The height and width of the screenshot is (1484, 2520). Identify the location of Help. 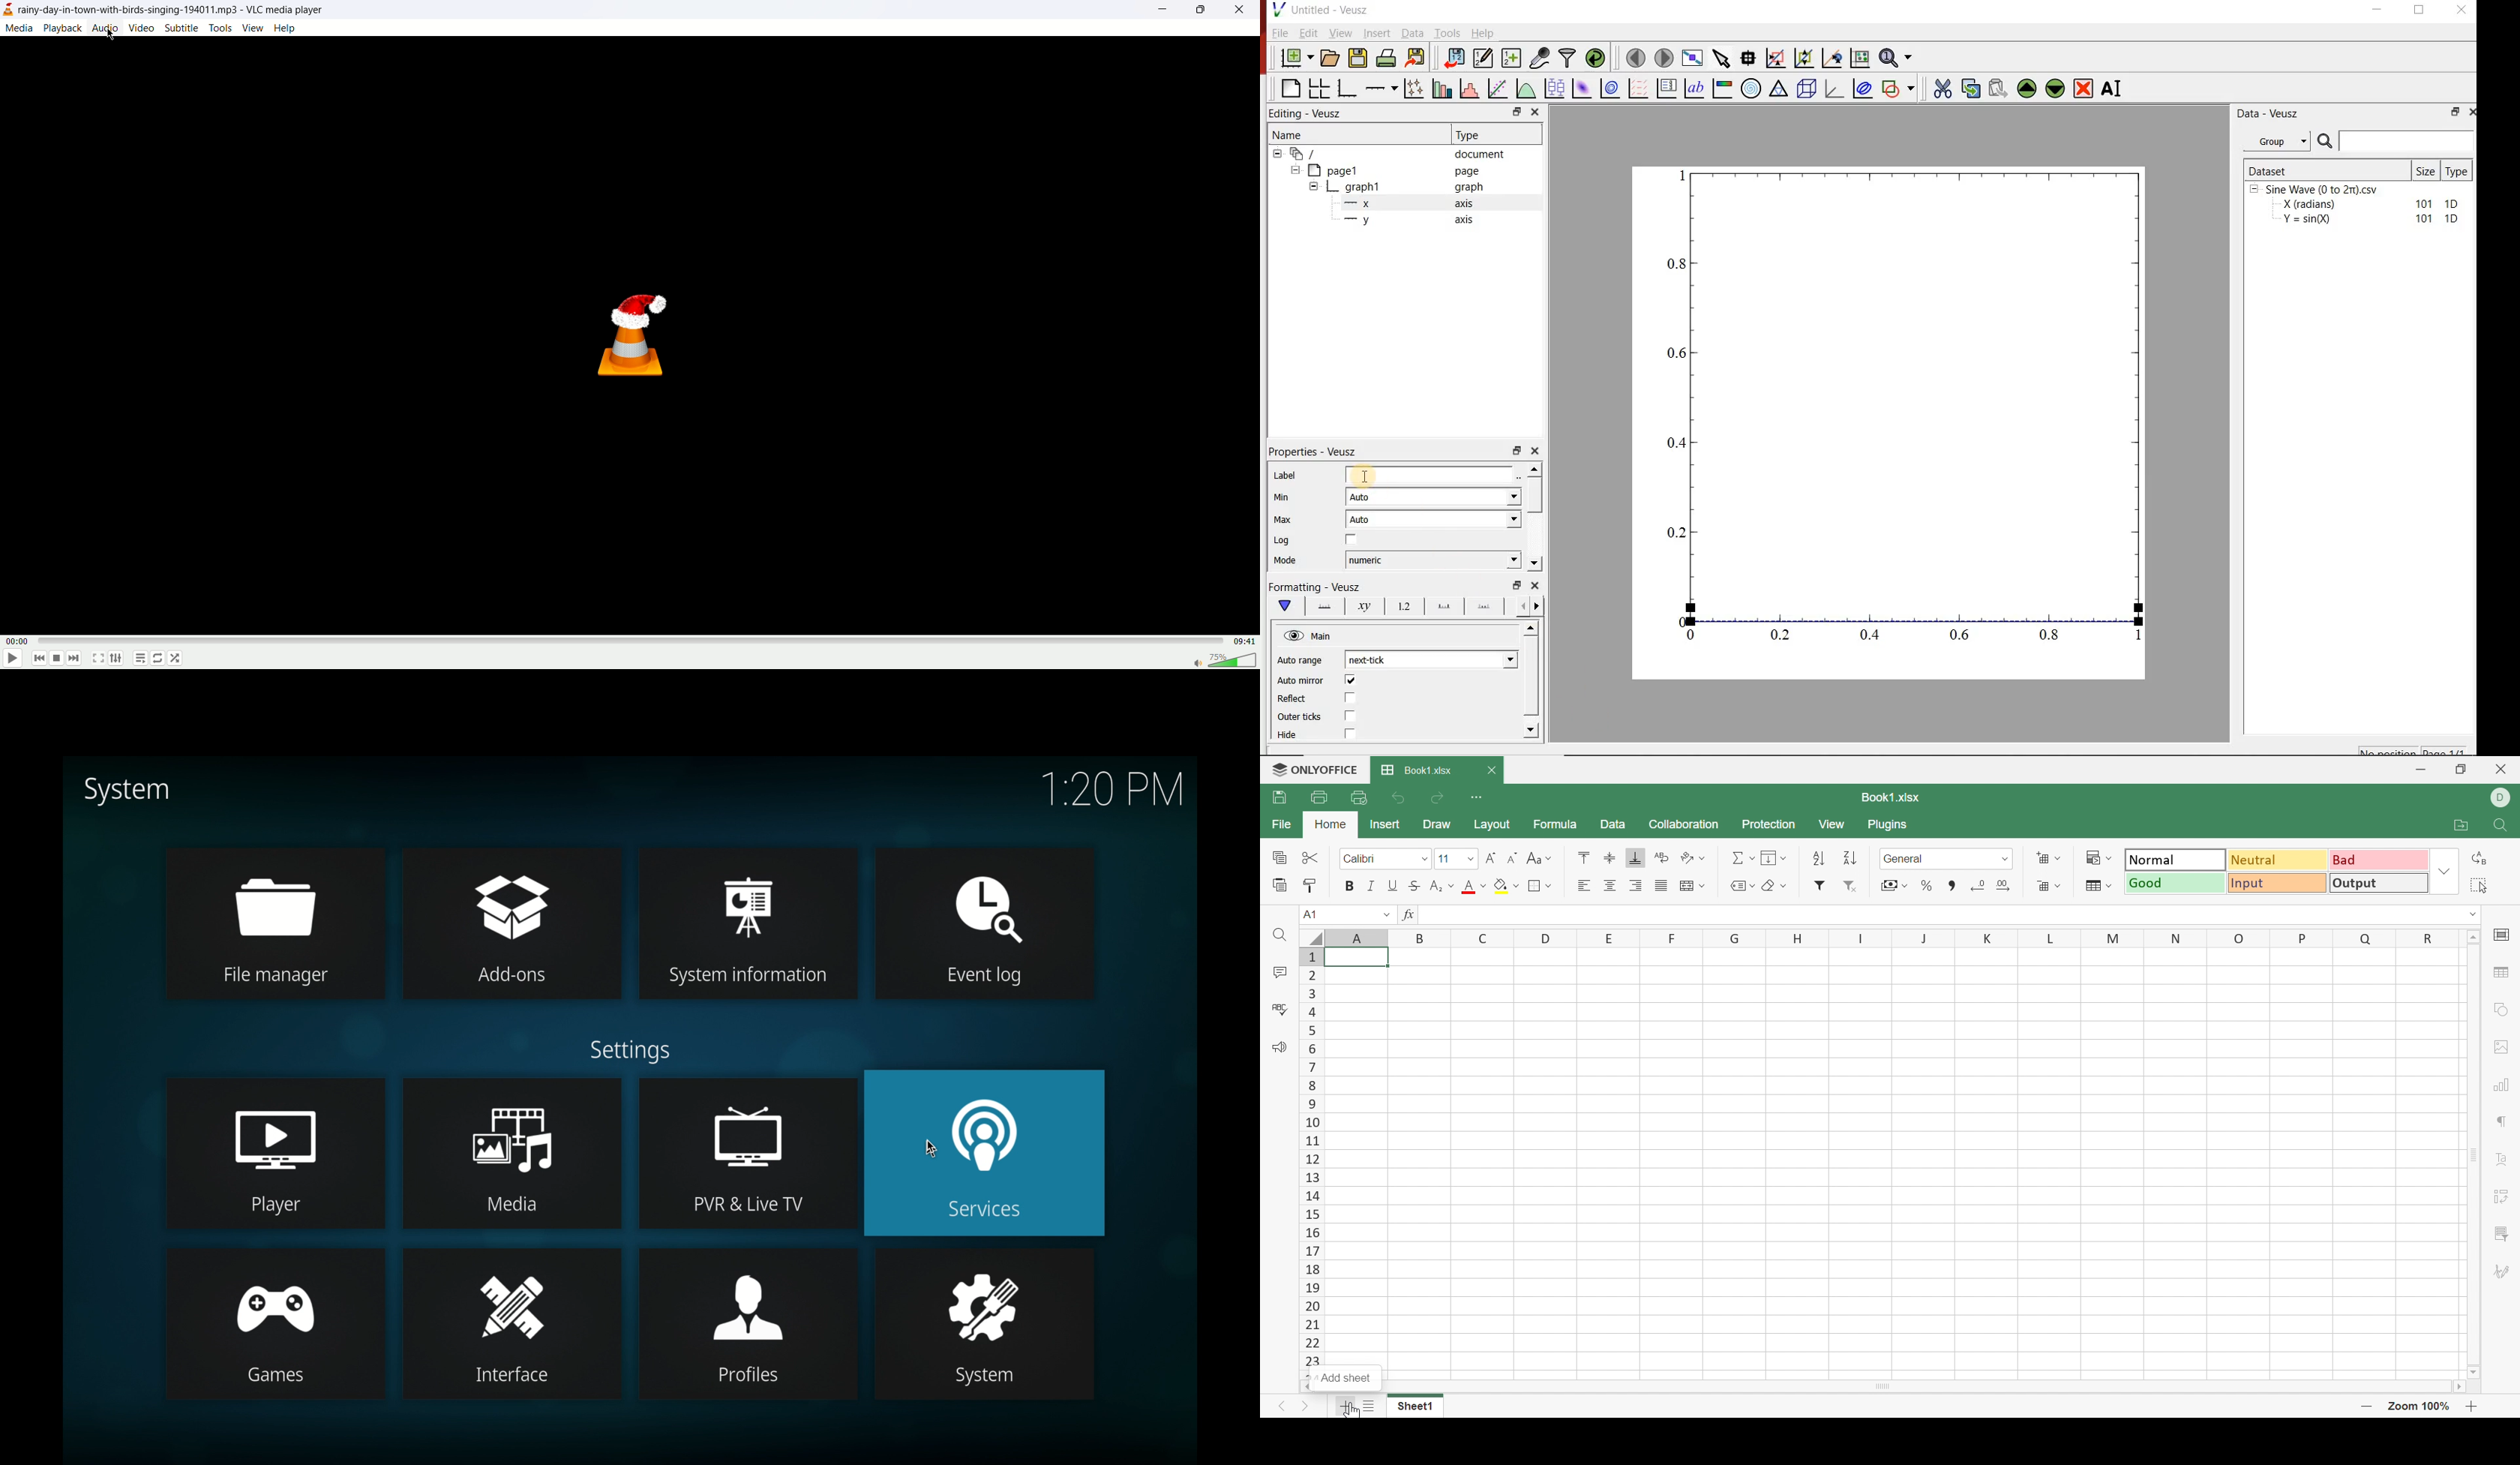
(1482, 33).